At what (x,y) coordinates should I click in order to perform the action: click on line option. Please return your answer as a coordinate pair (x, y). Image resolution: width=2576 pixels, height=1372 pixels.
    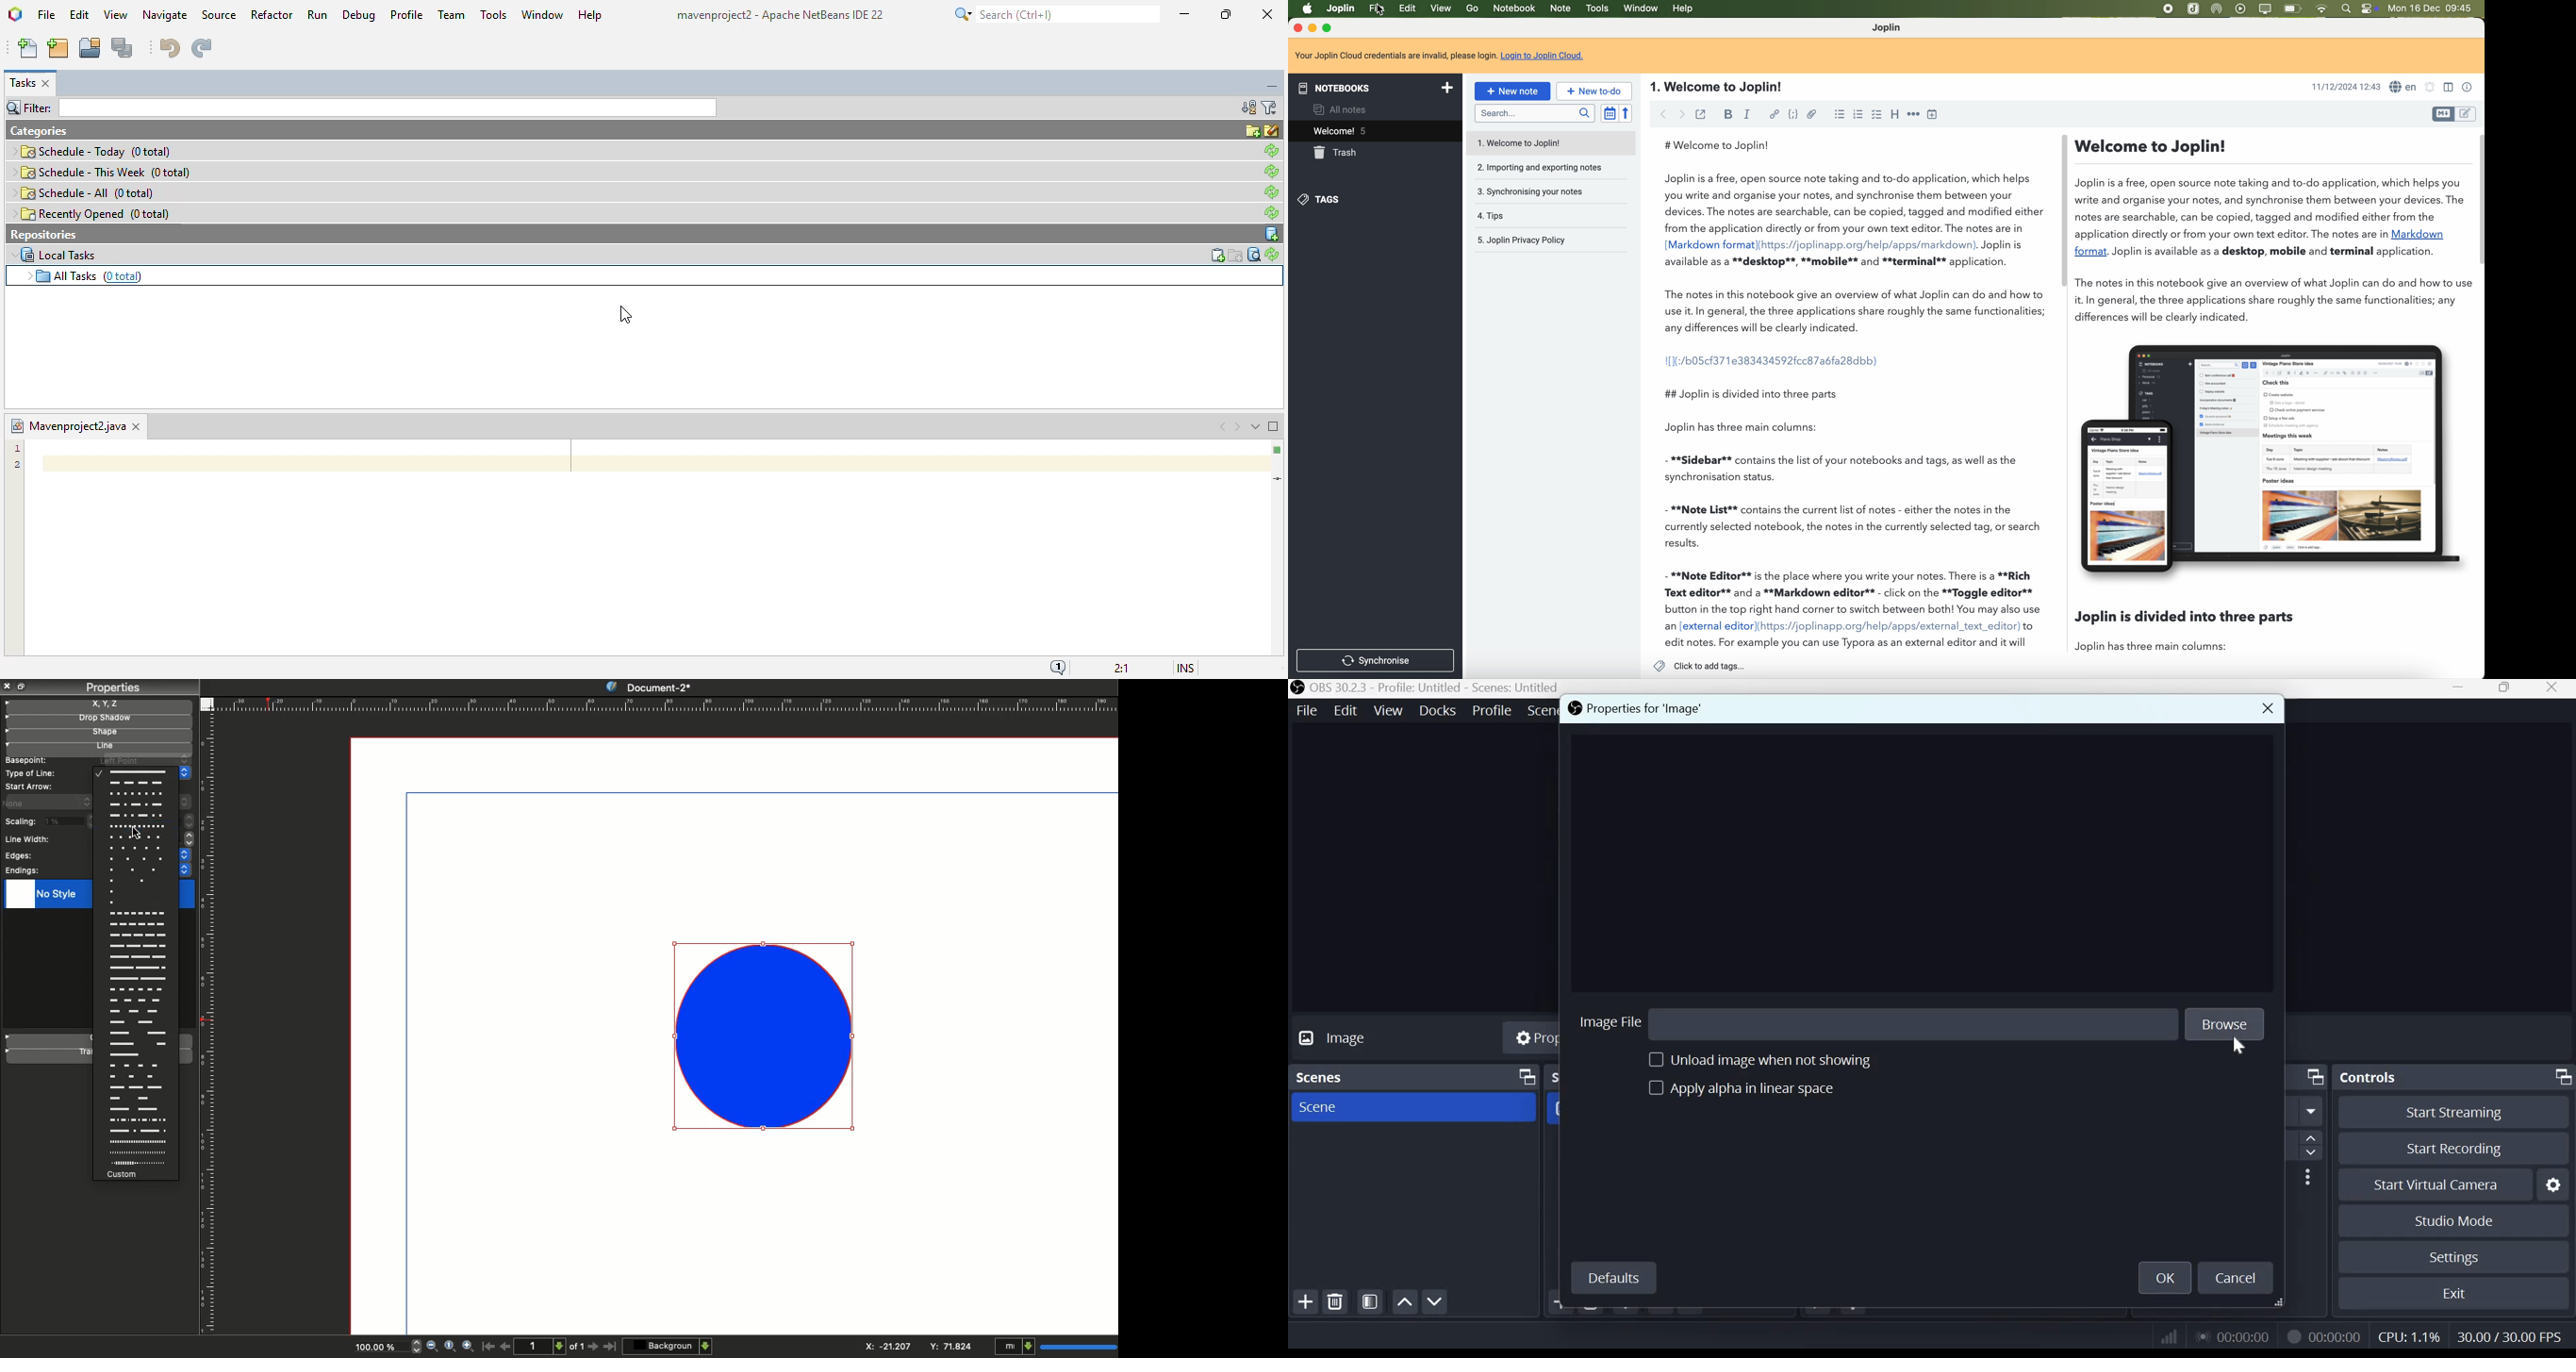
    Looking at the image, I should click on (136, 1120).